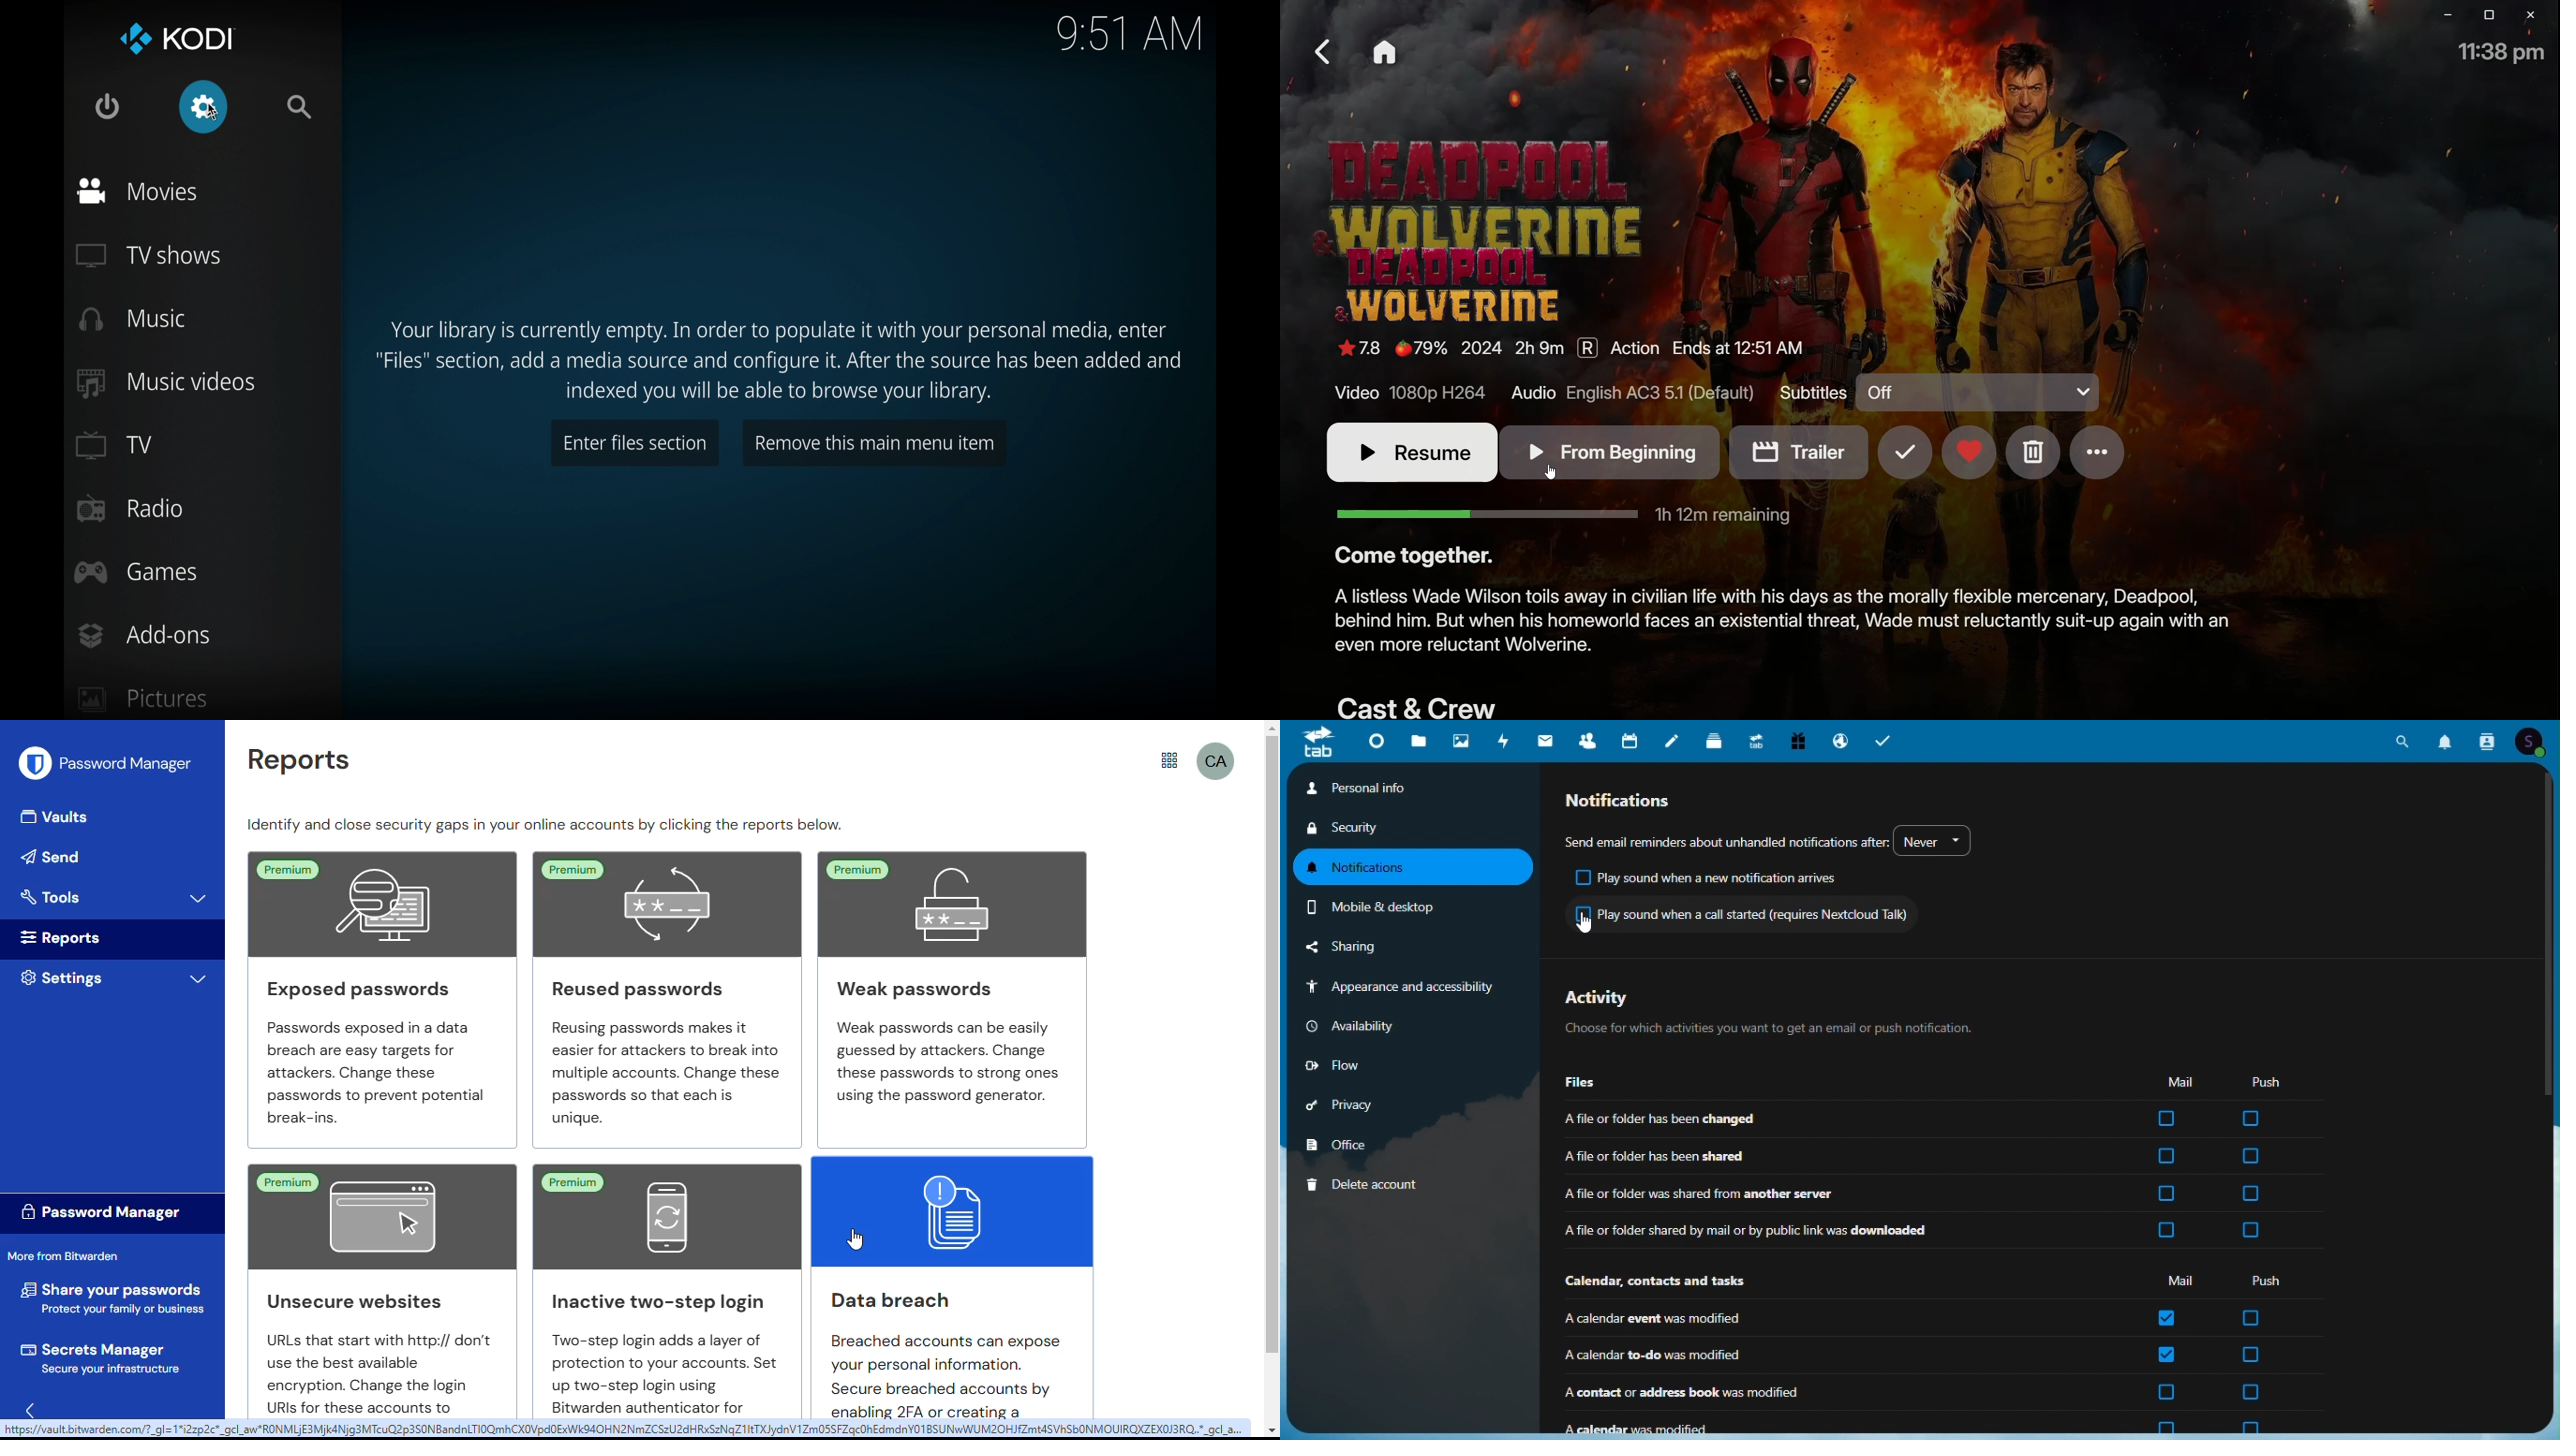 The image size is (2576, 1456). I want to click on search, so click(301, 107).